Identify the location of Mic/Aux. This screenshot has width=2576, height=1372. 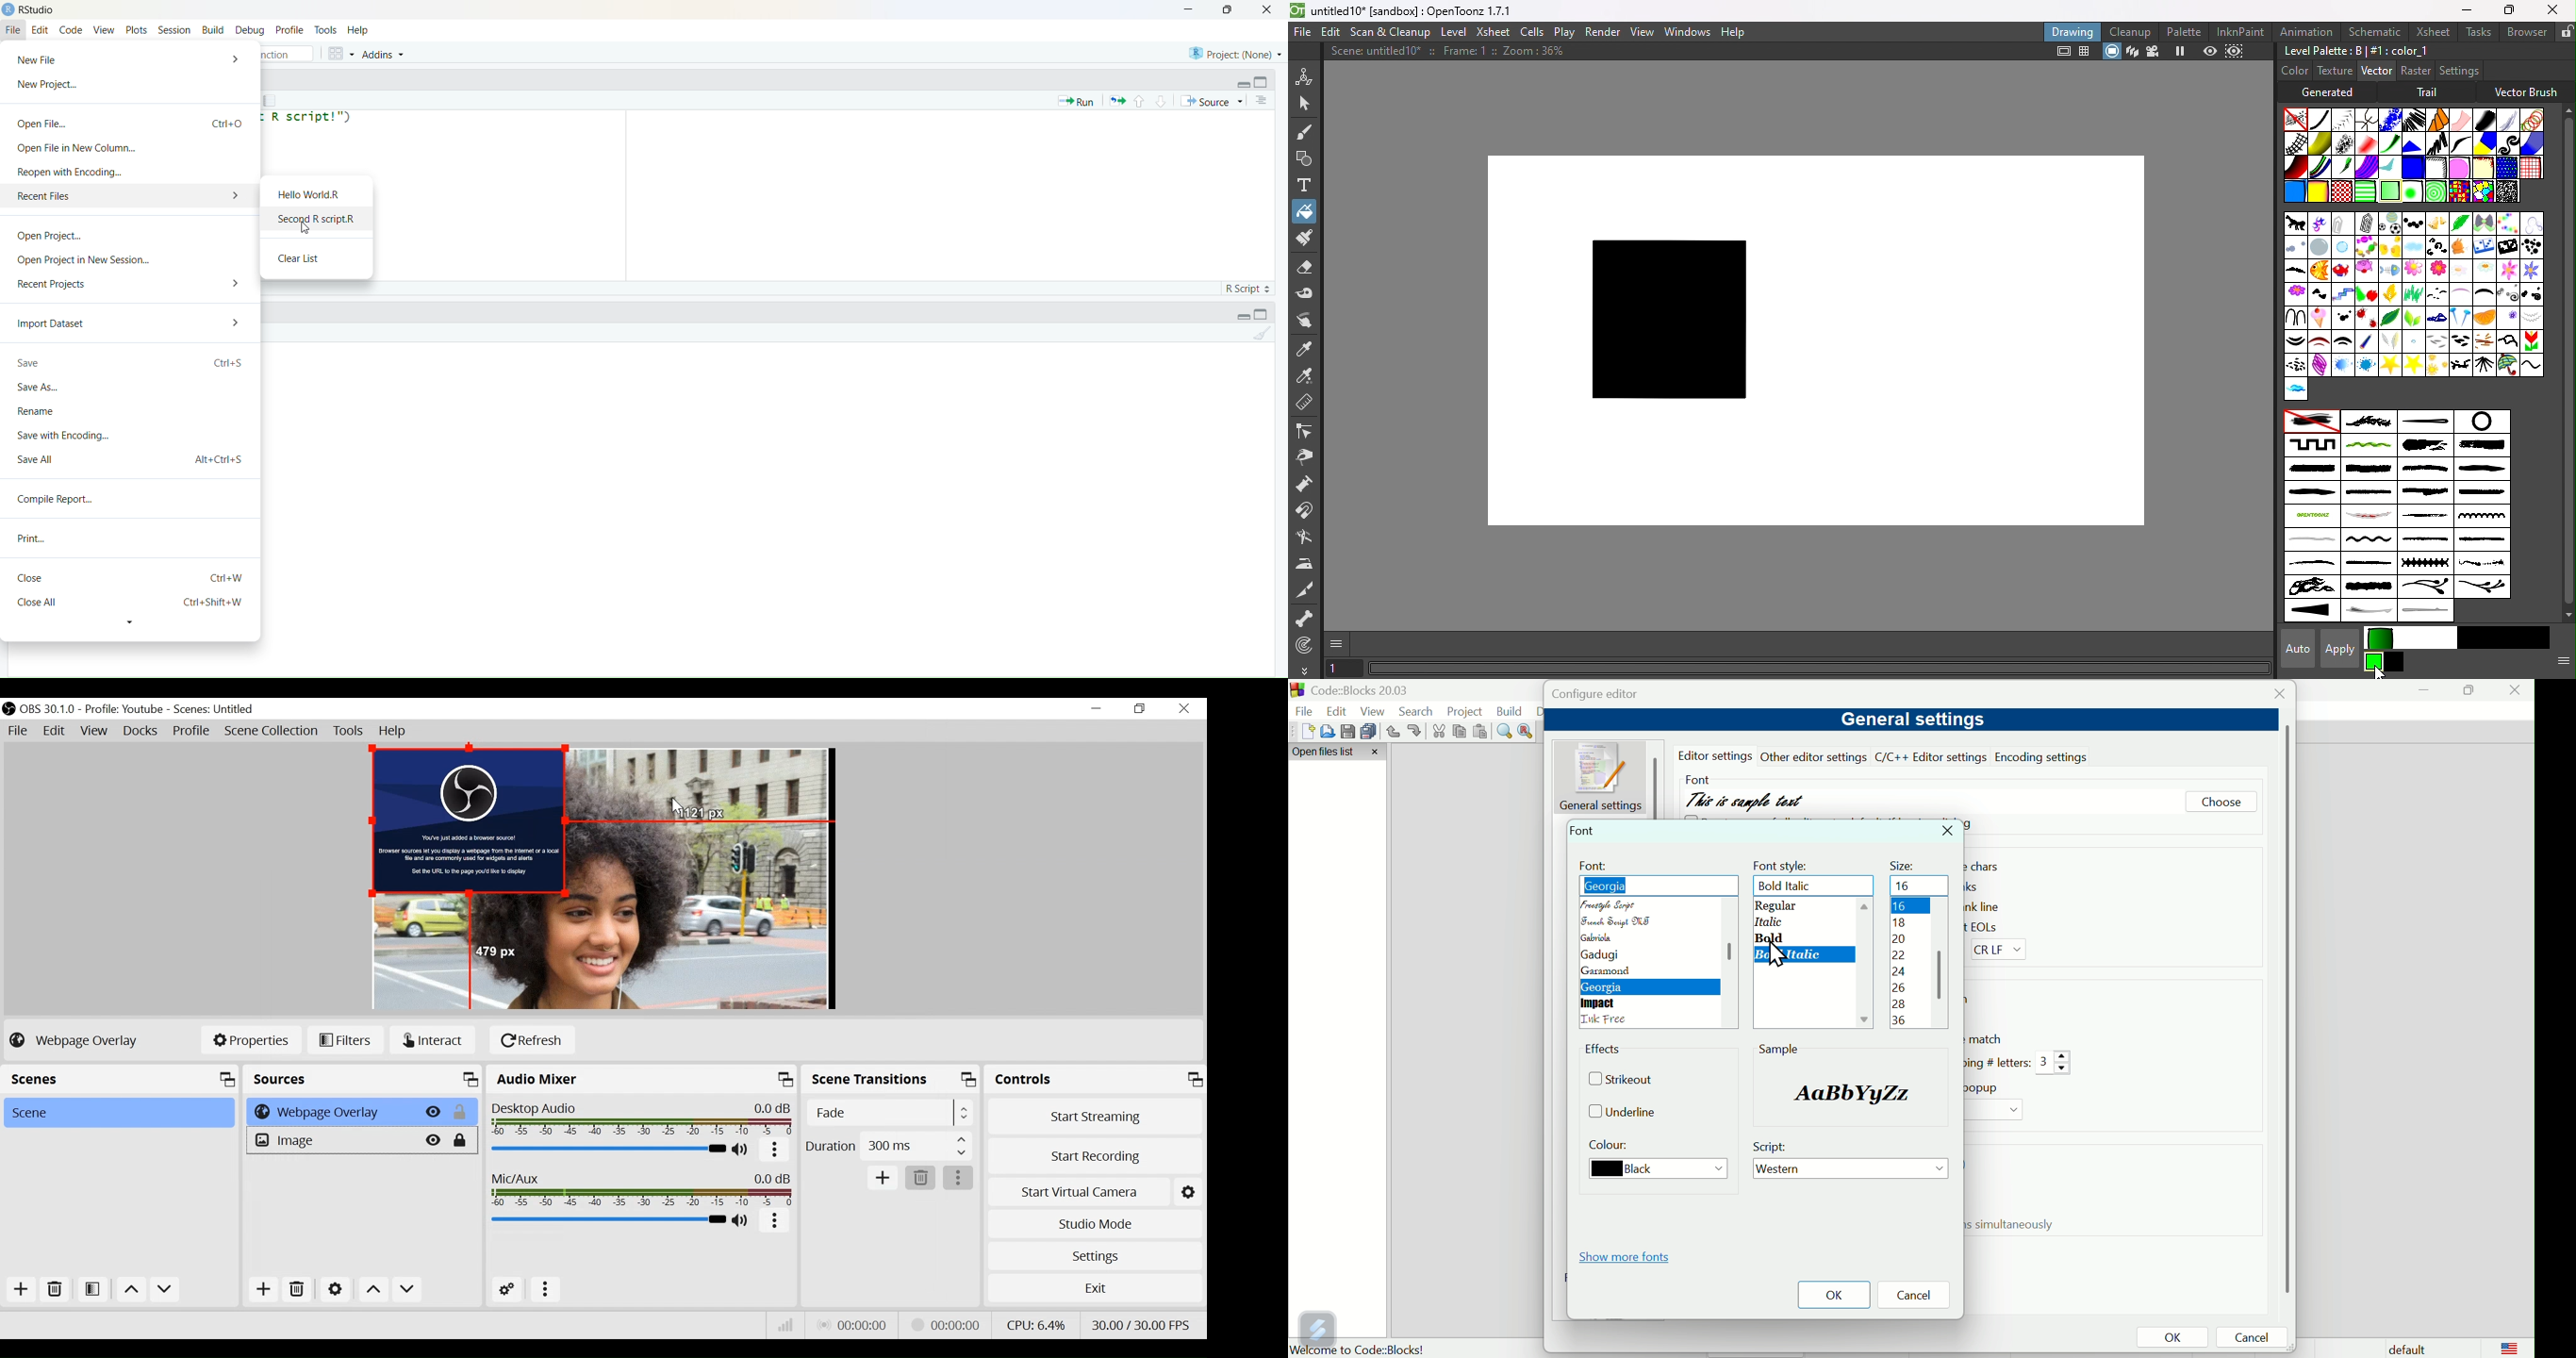
(644, 1189).